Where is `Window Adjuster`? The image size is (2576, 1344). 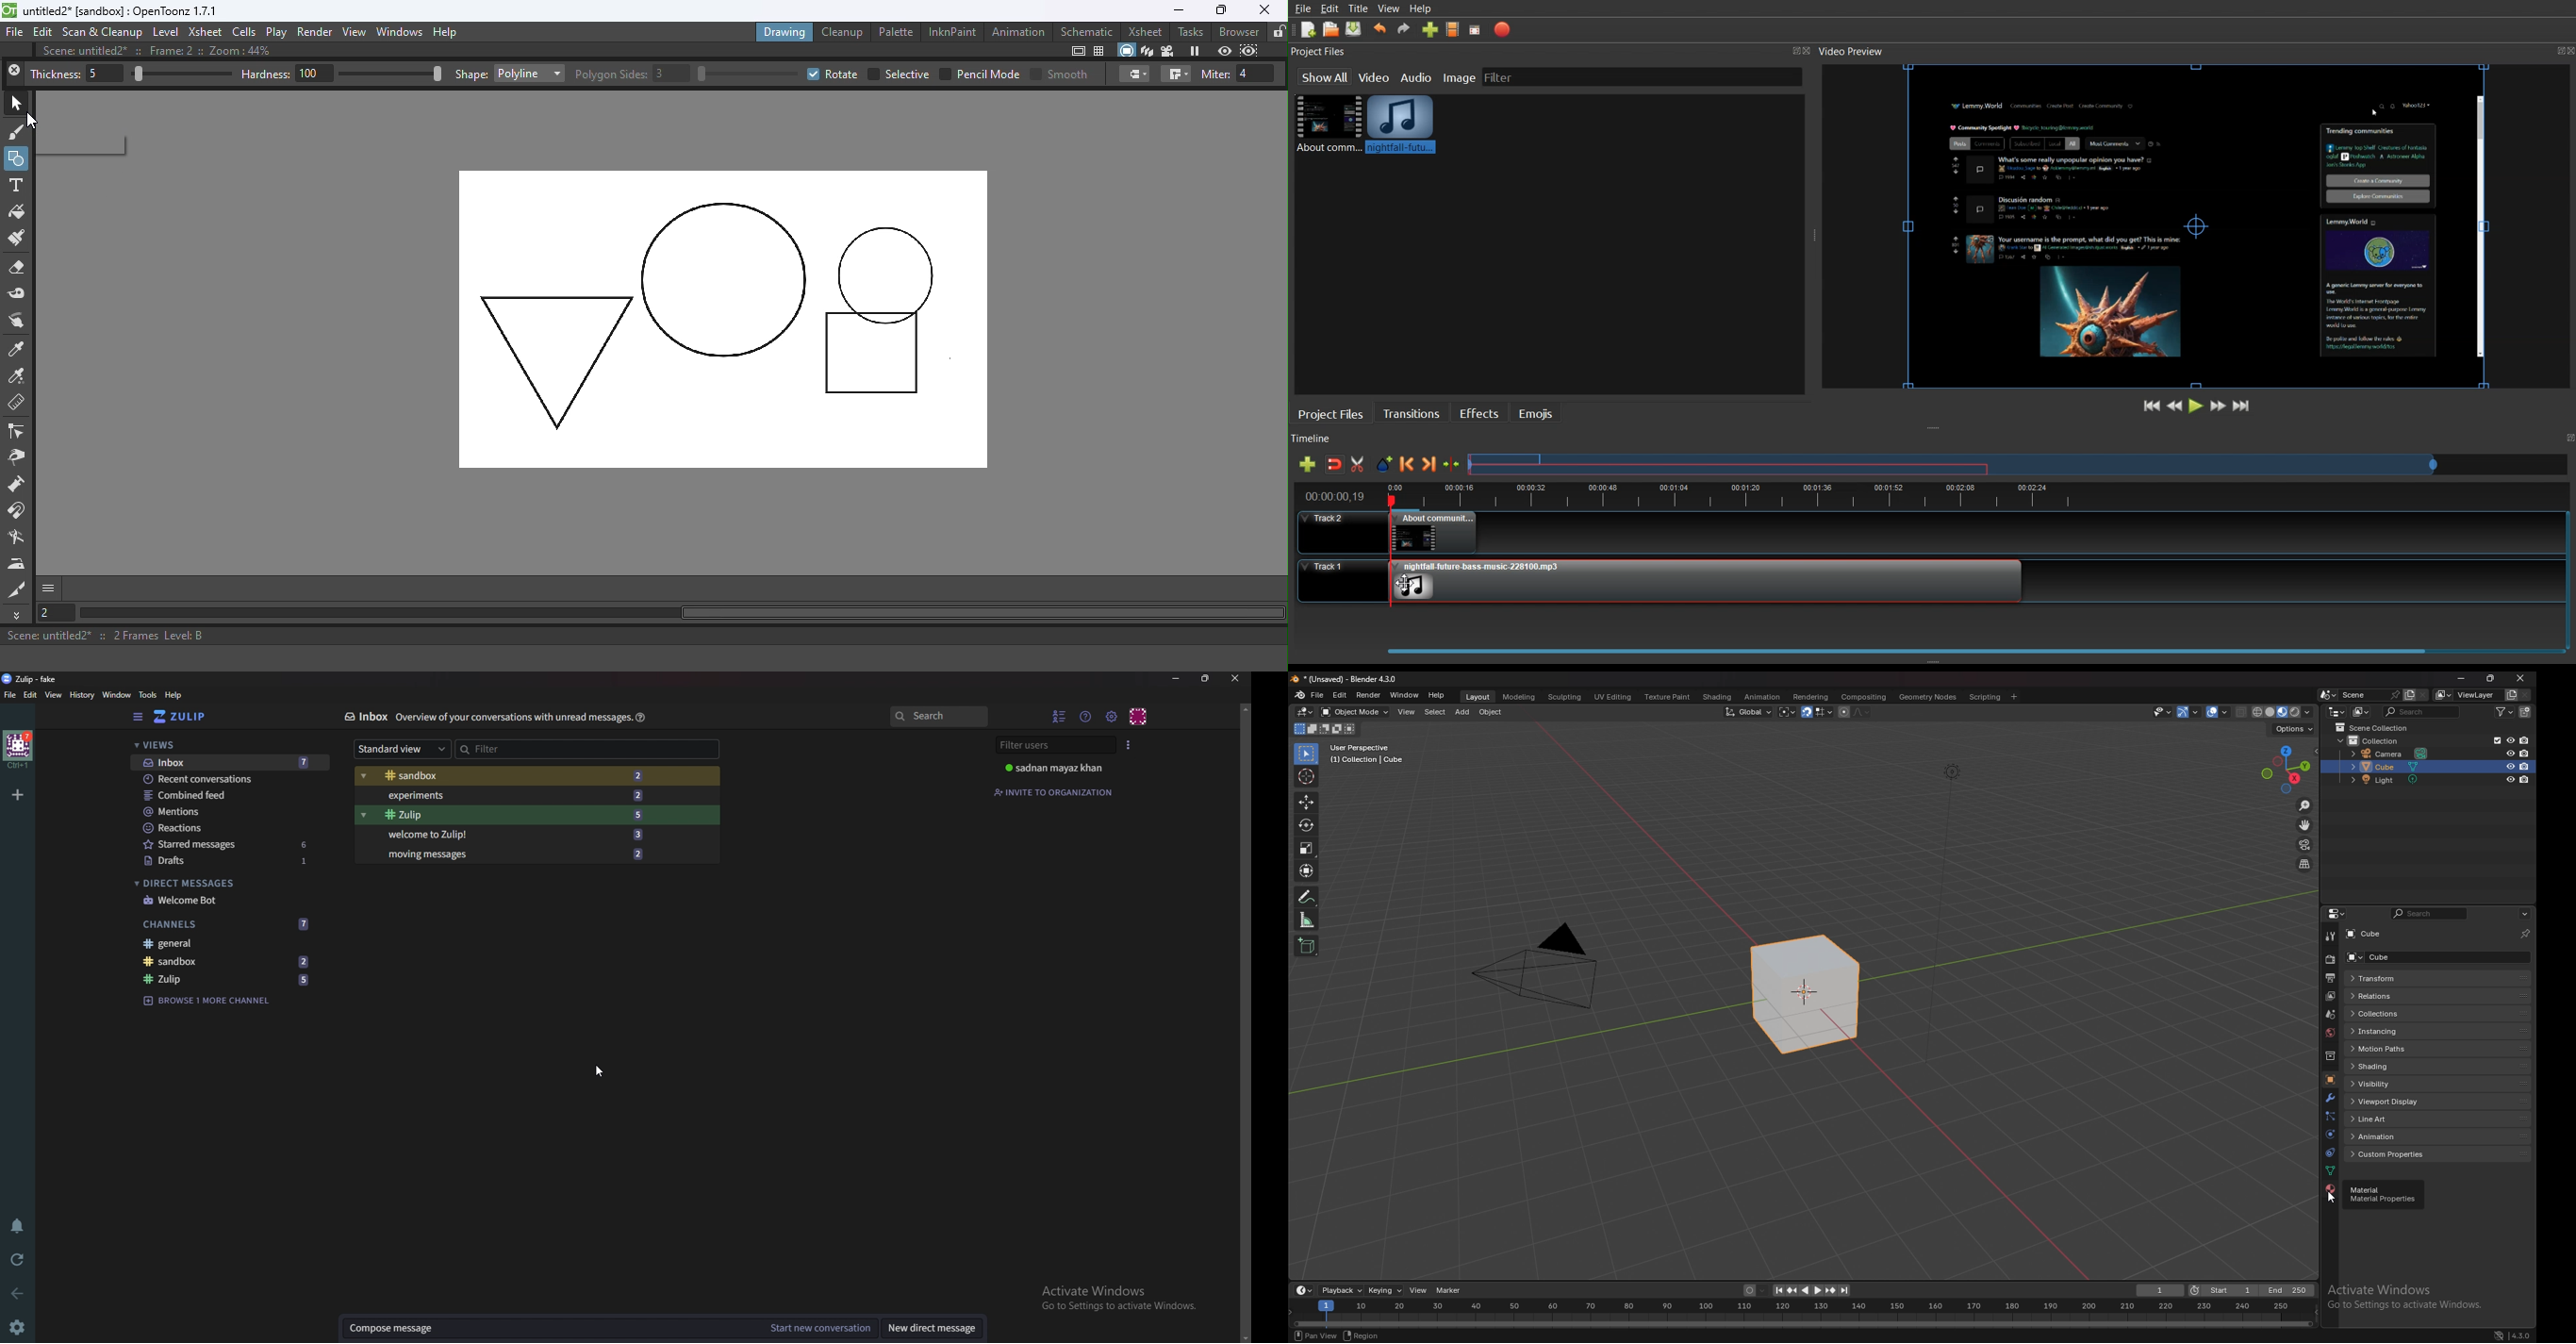 Window Adjuster is located at coordinates (1935, 429).